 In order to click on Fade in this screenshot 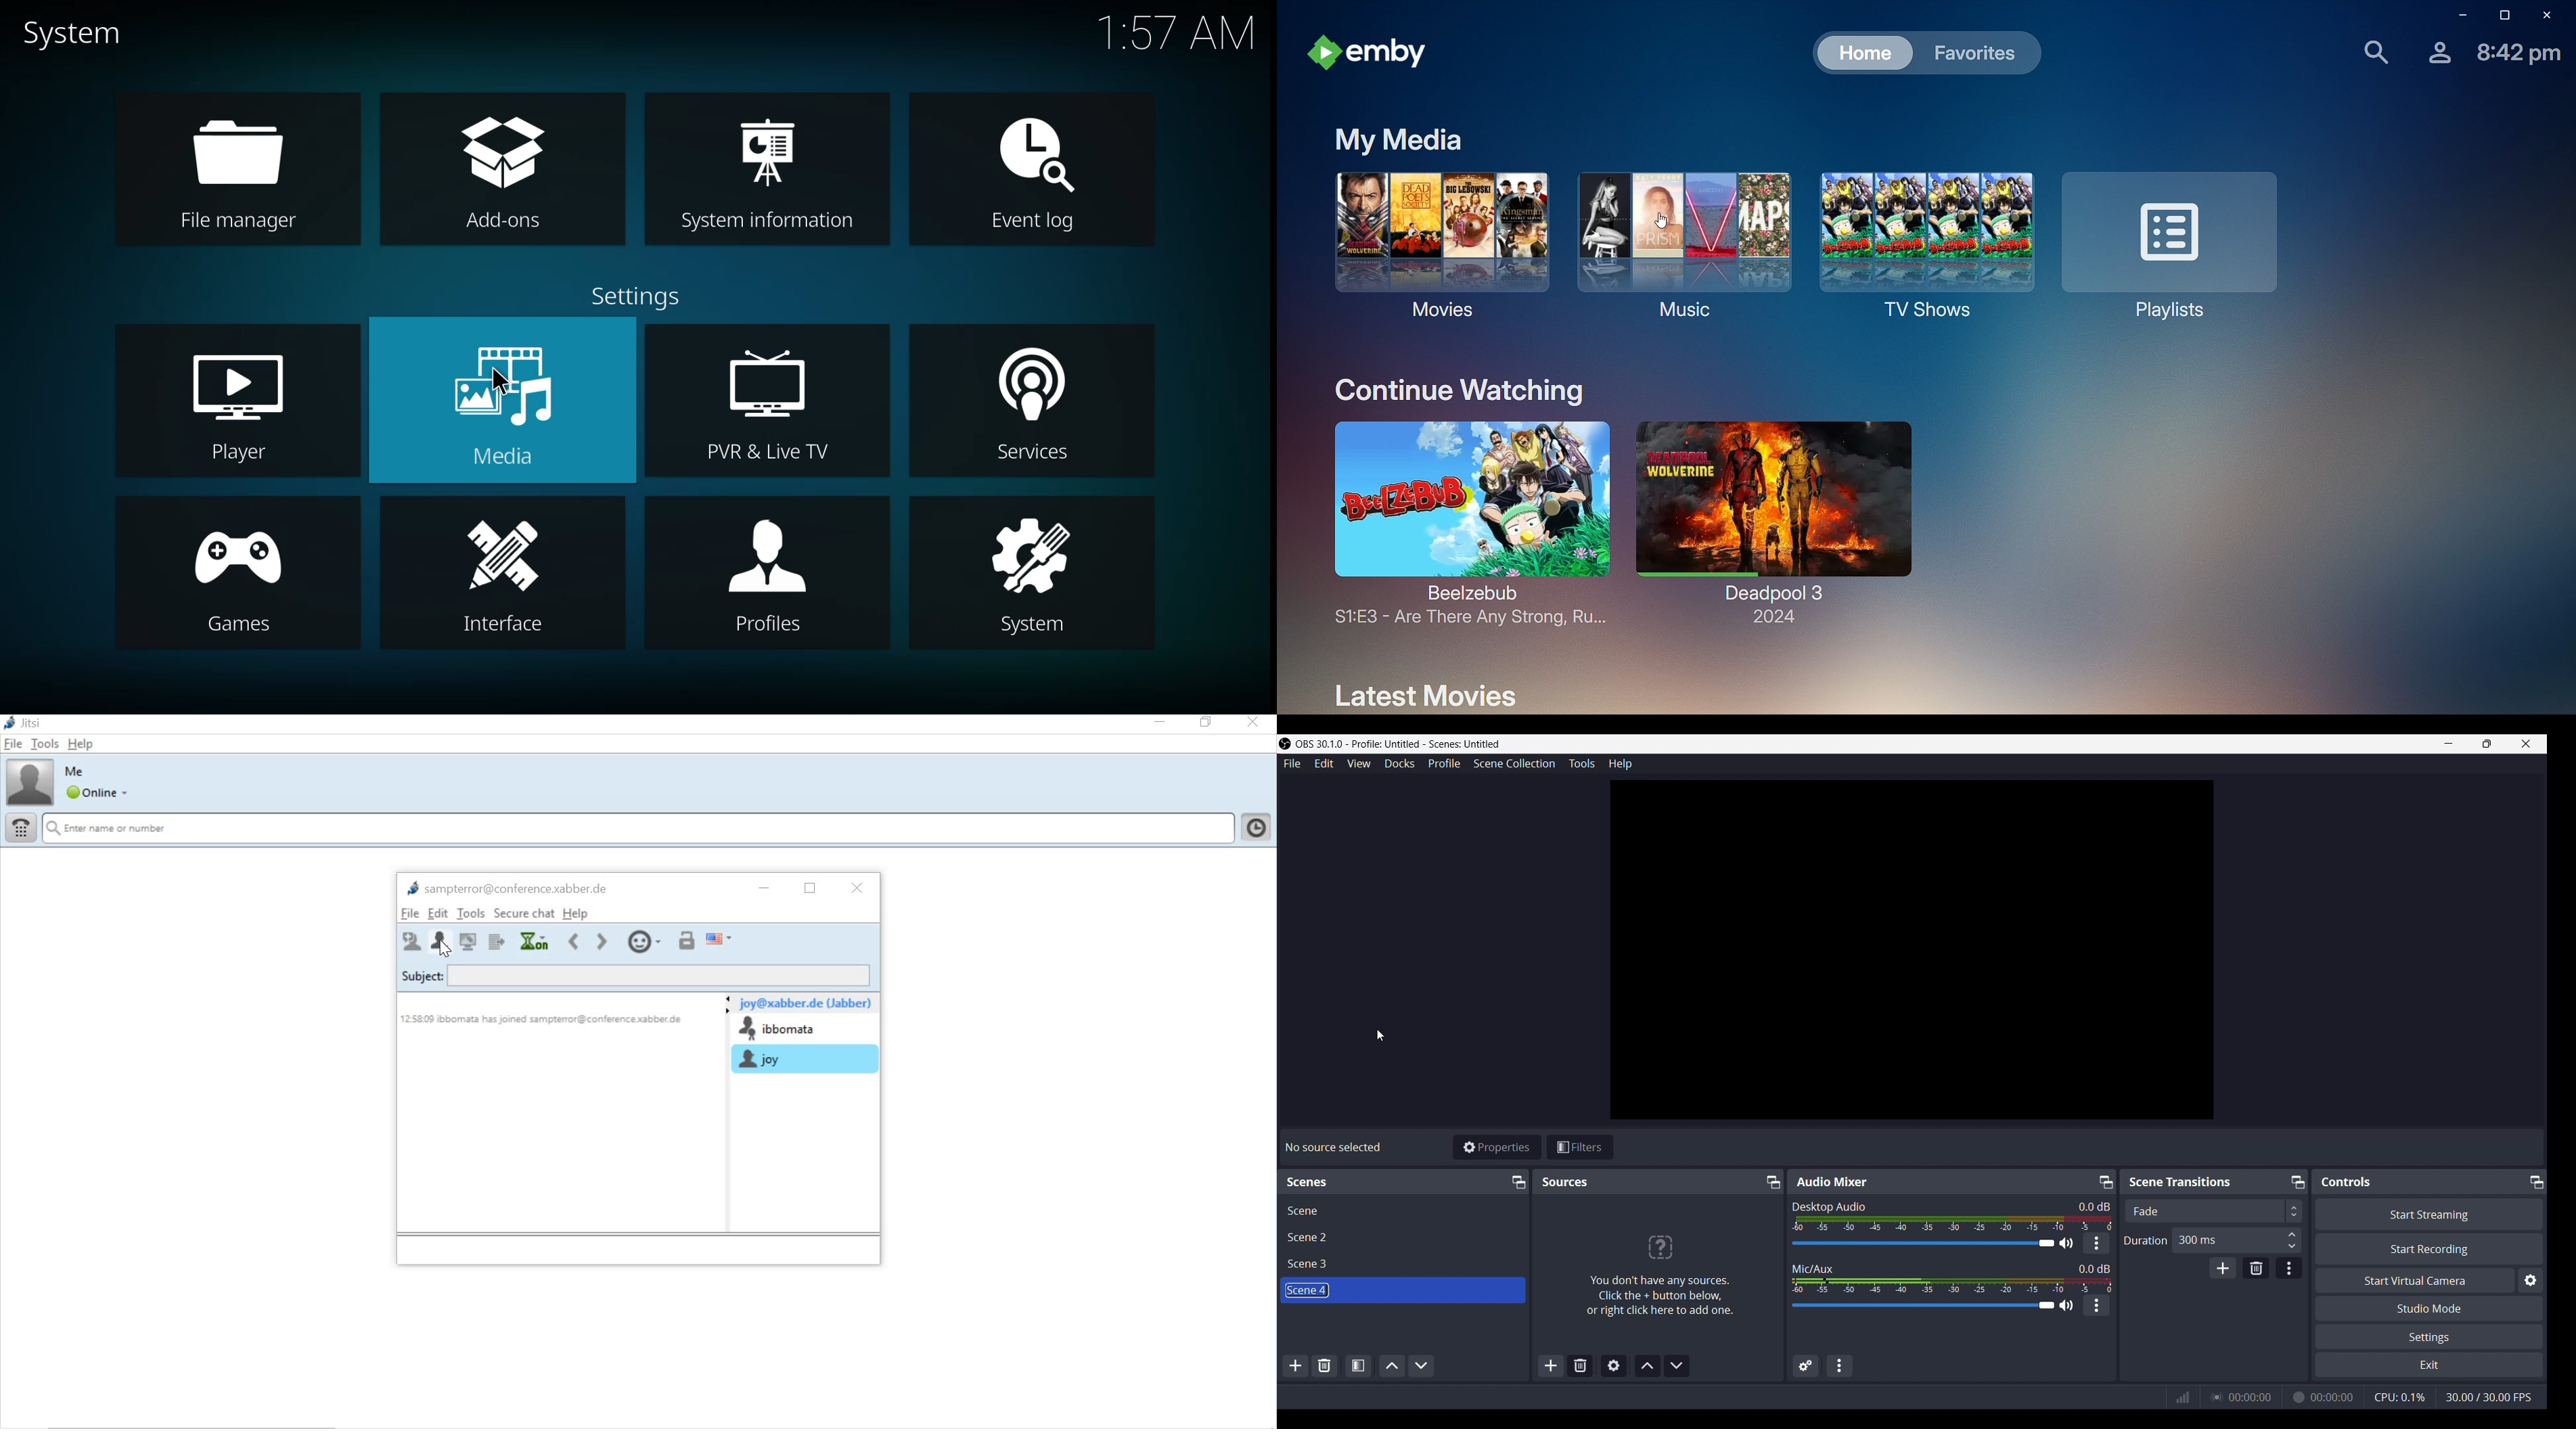, I will do `click(2146, 1211)`.